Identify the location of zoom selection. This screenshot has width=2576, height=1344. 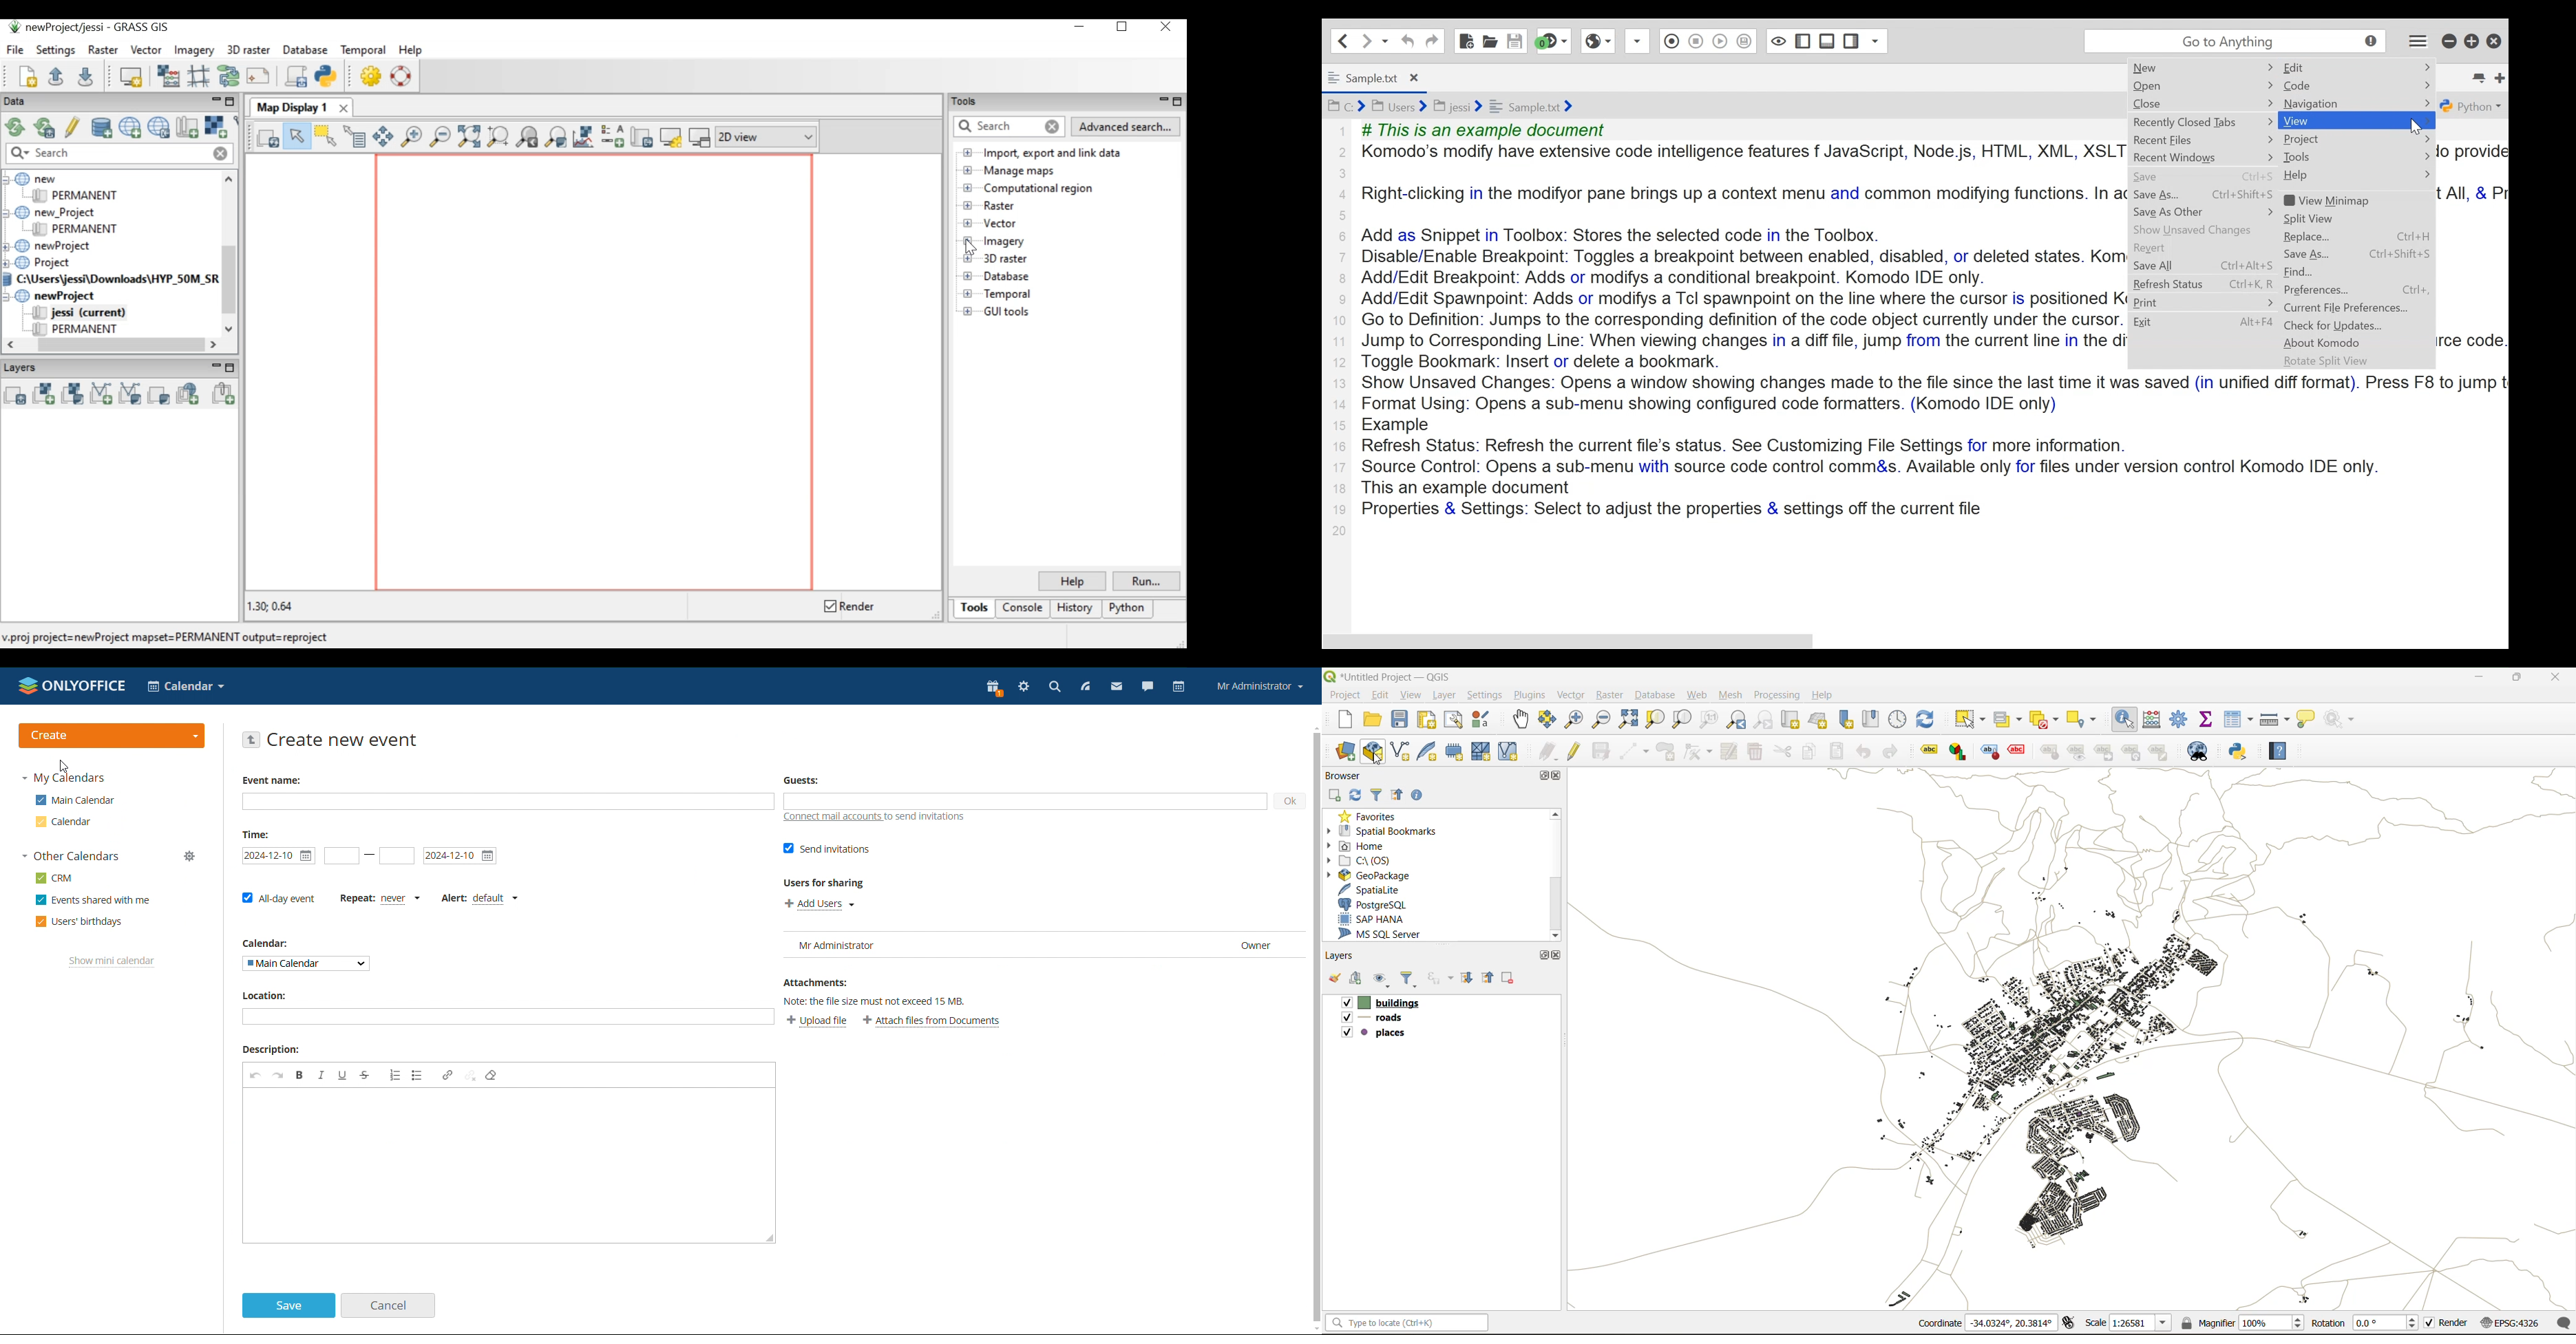
(1657, 719).